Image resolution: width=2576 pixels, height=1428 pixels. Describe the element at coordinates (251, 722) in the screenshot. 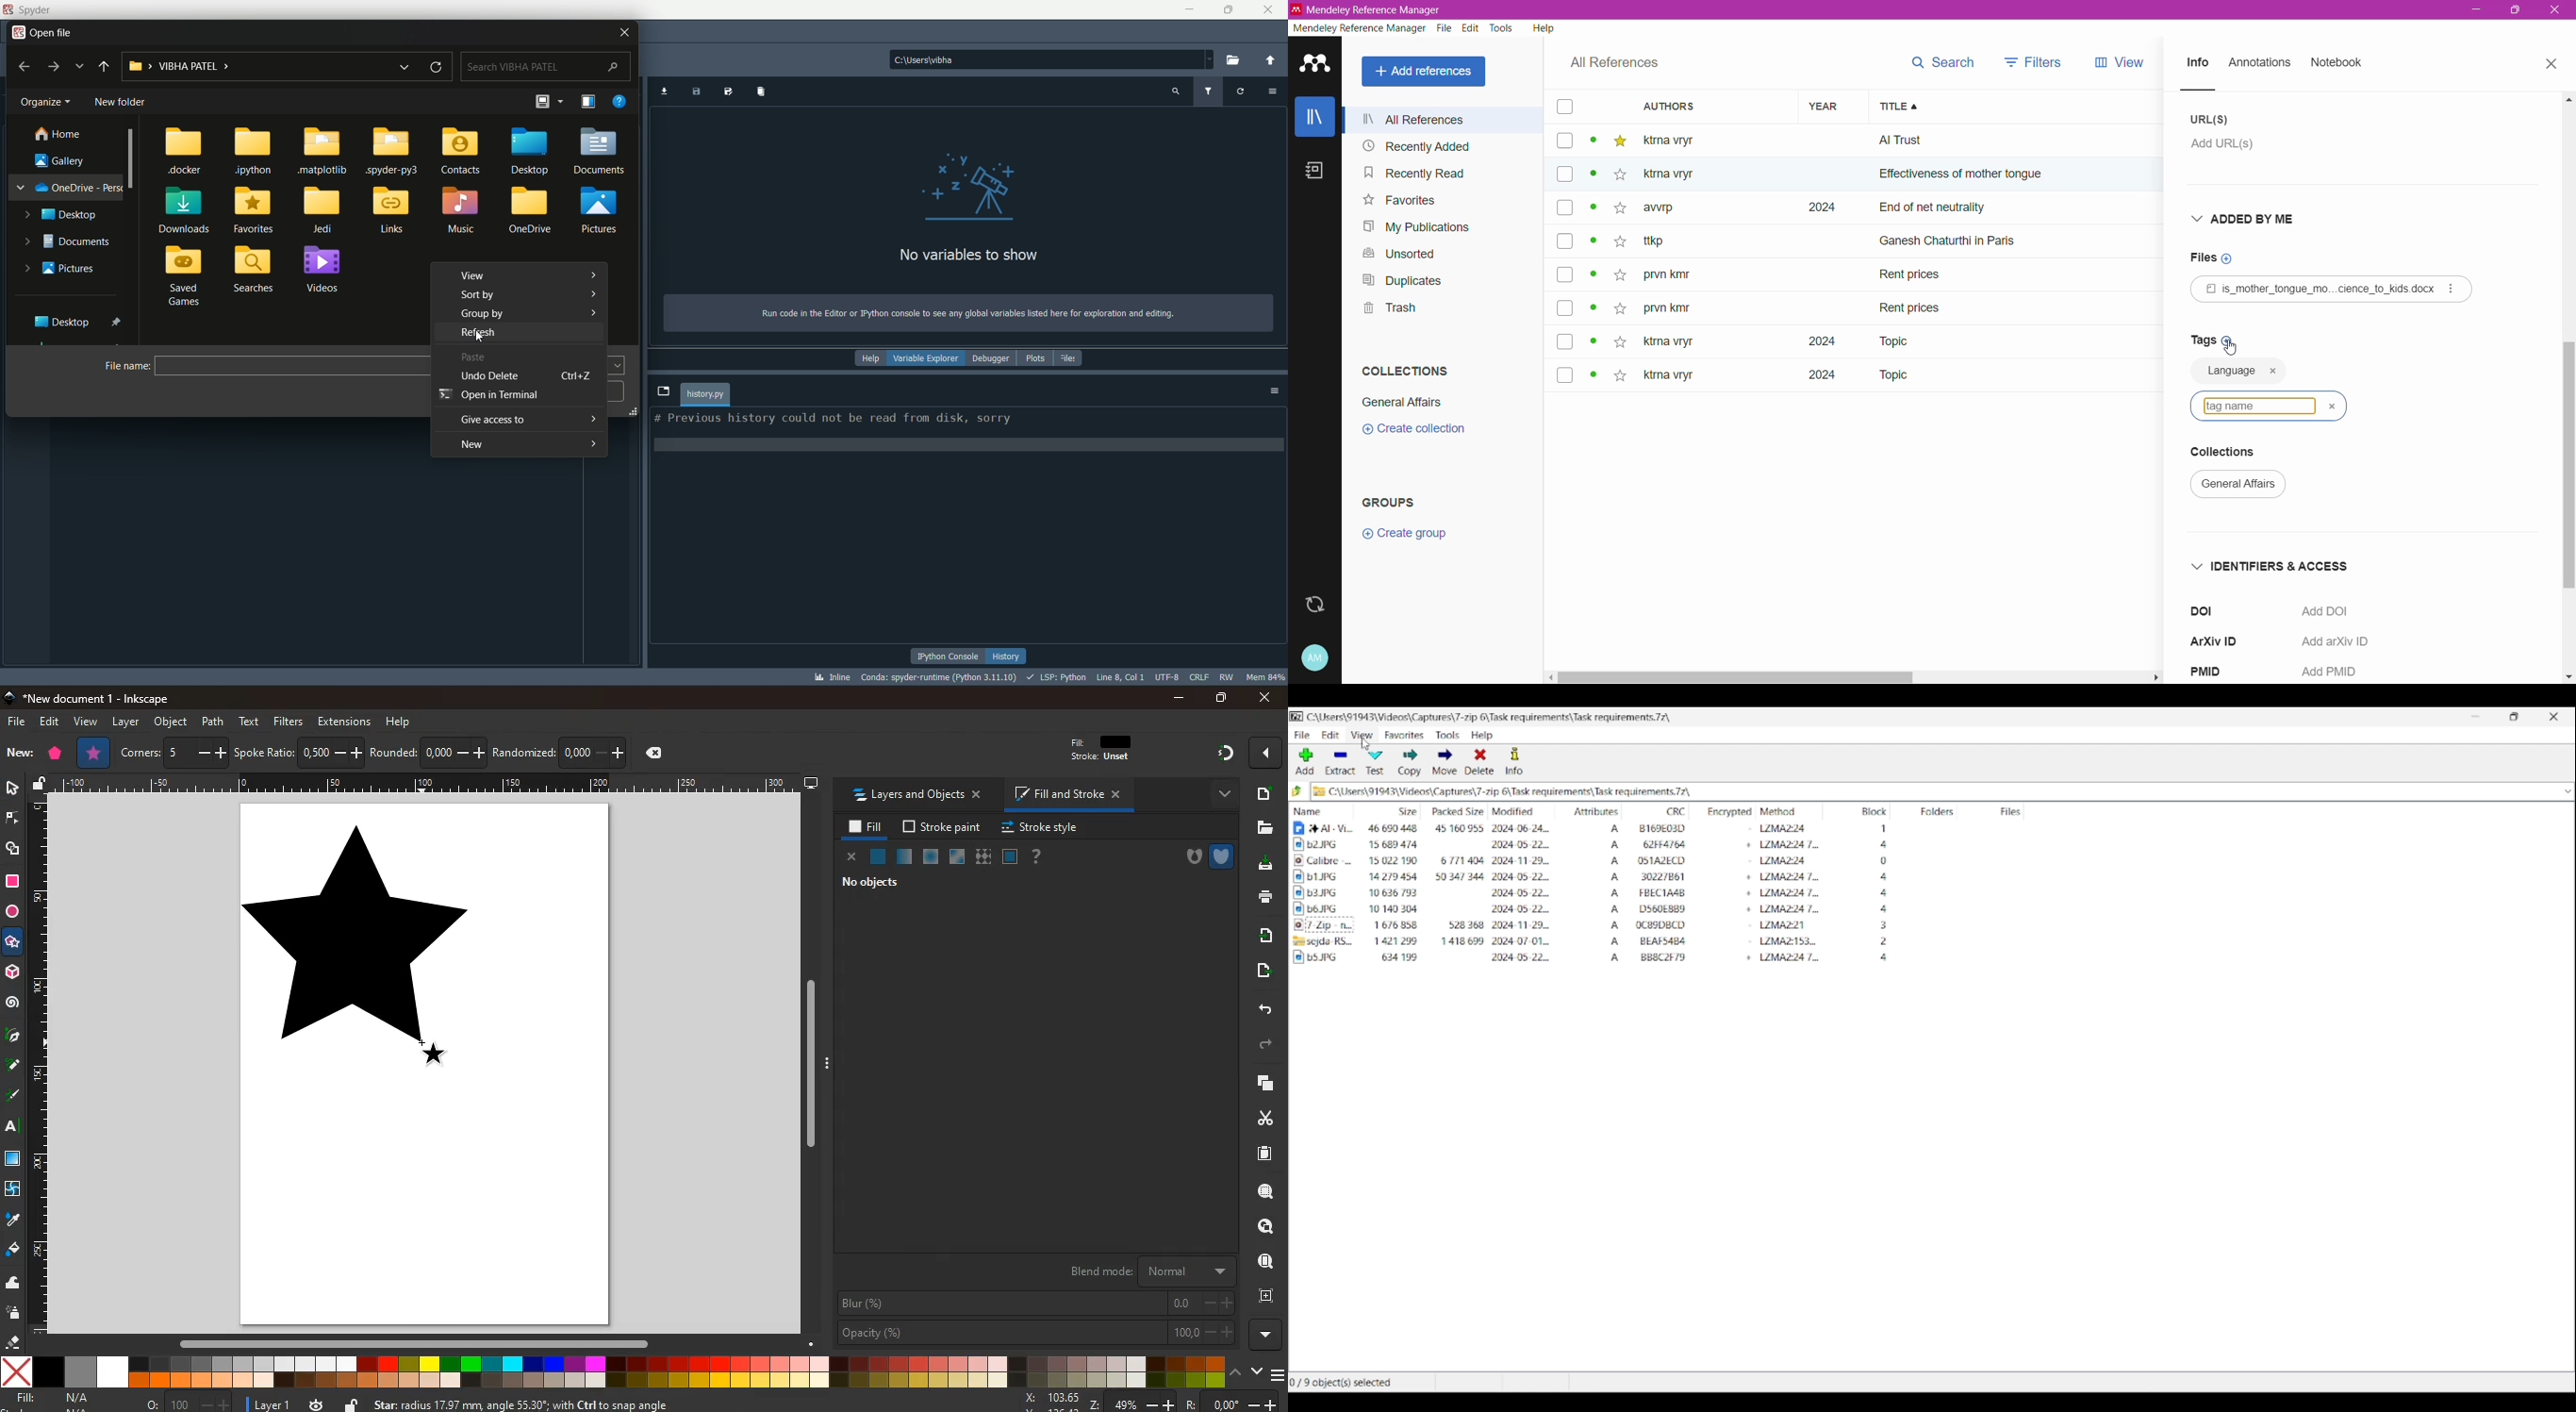

I see `text` at that location.